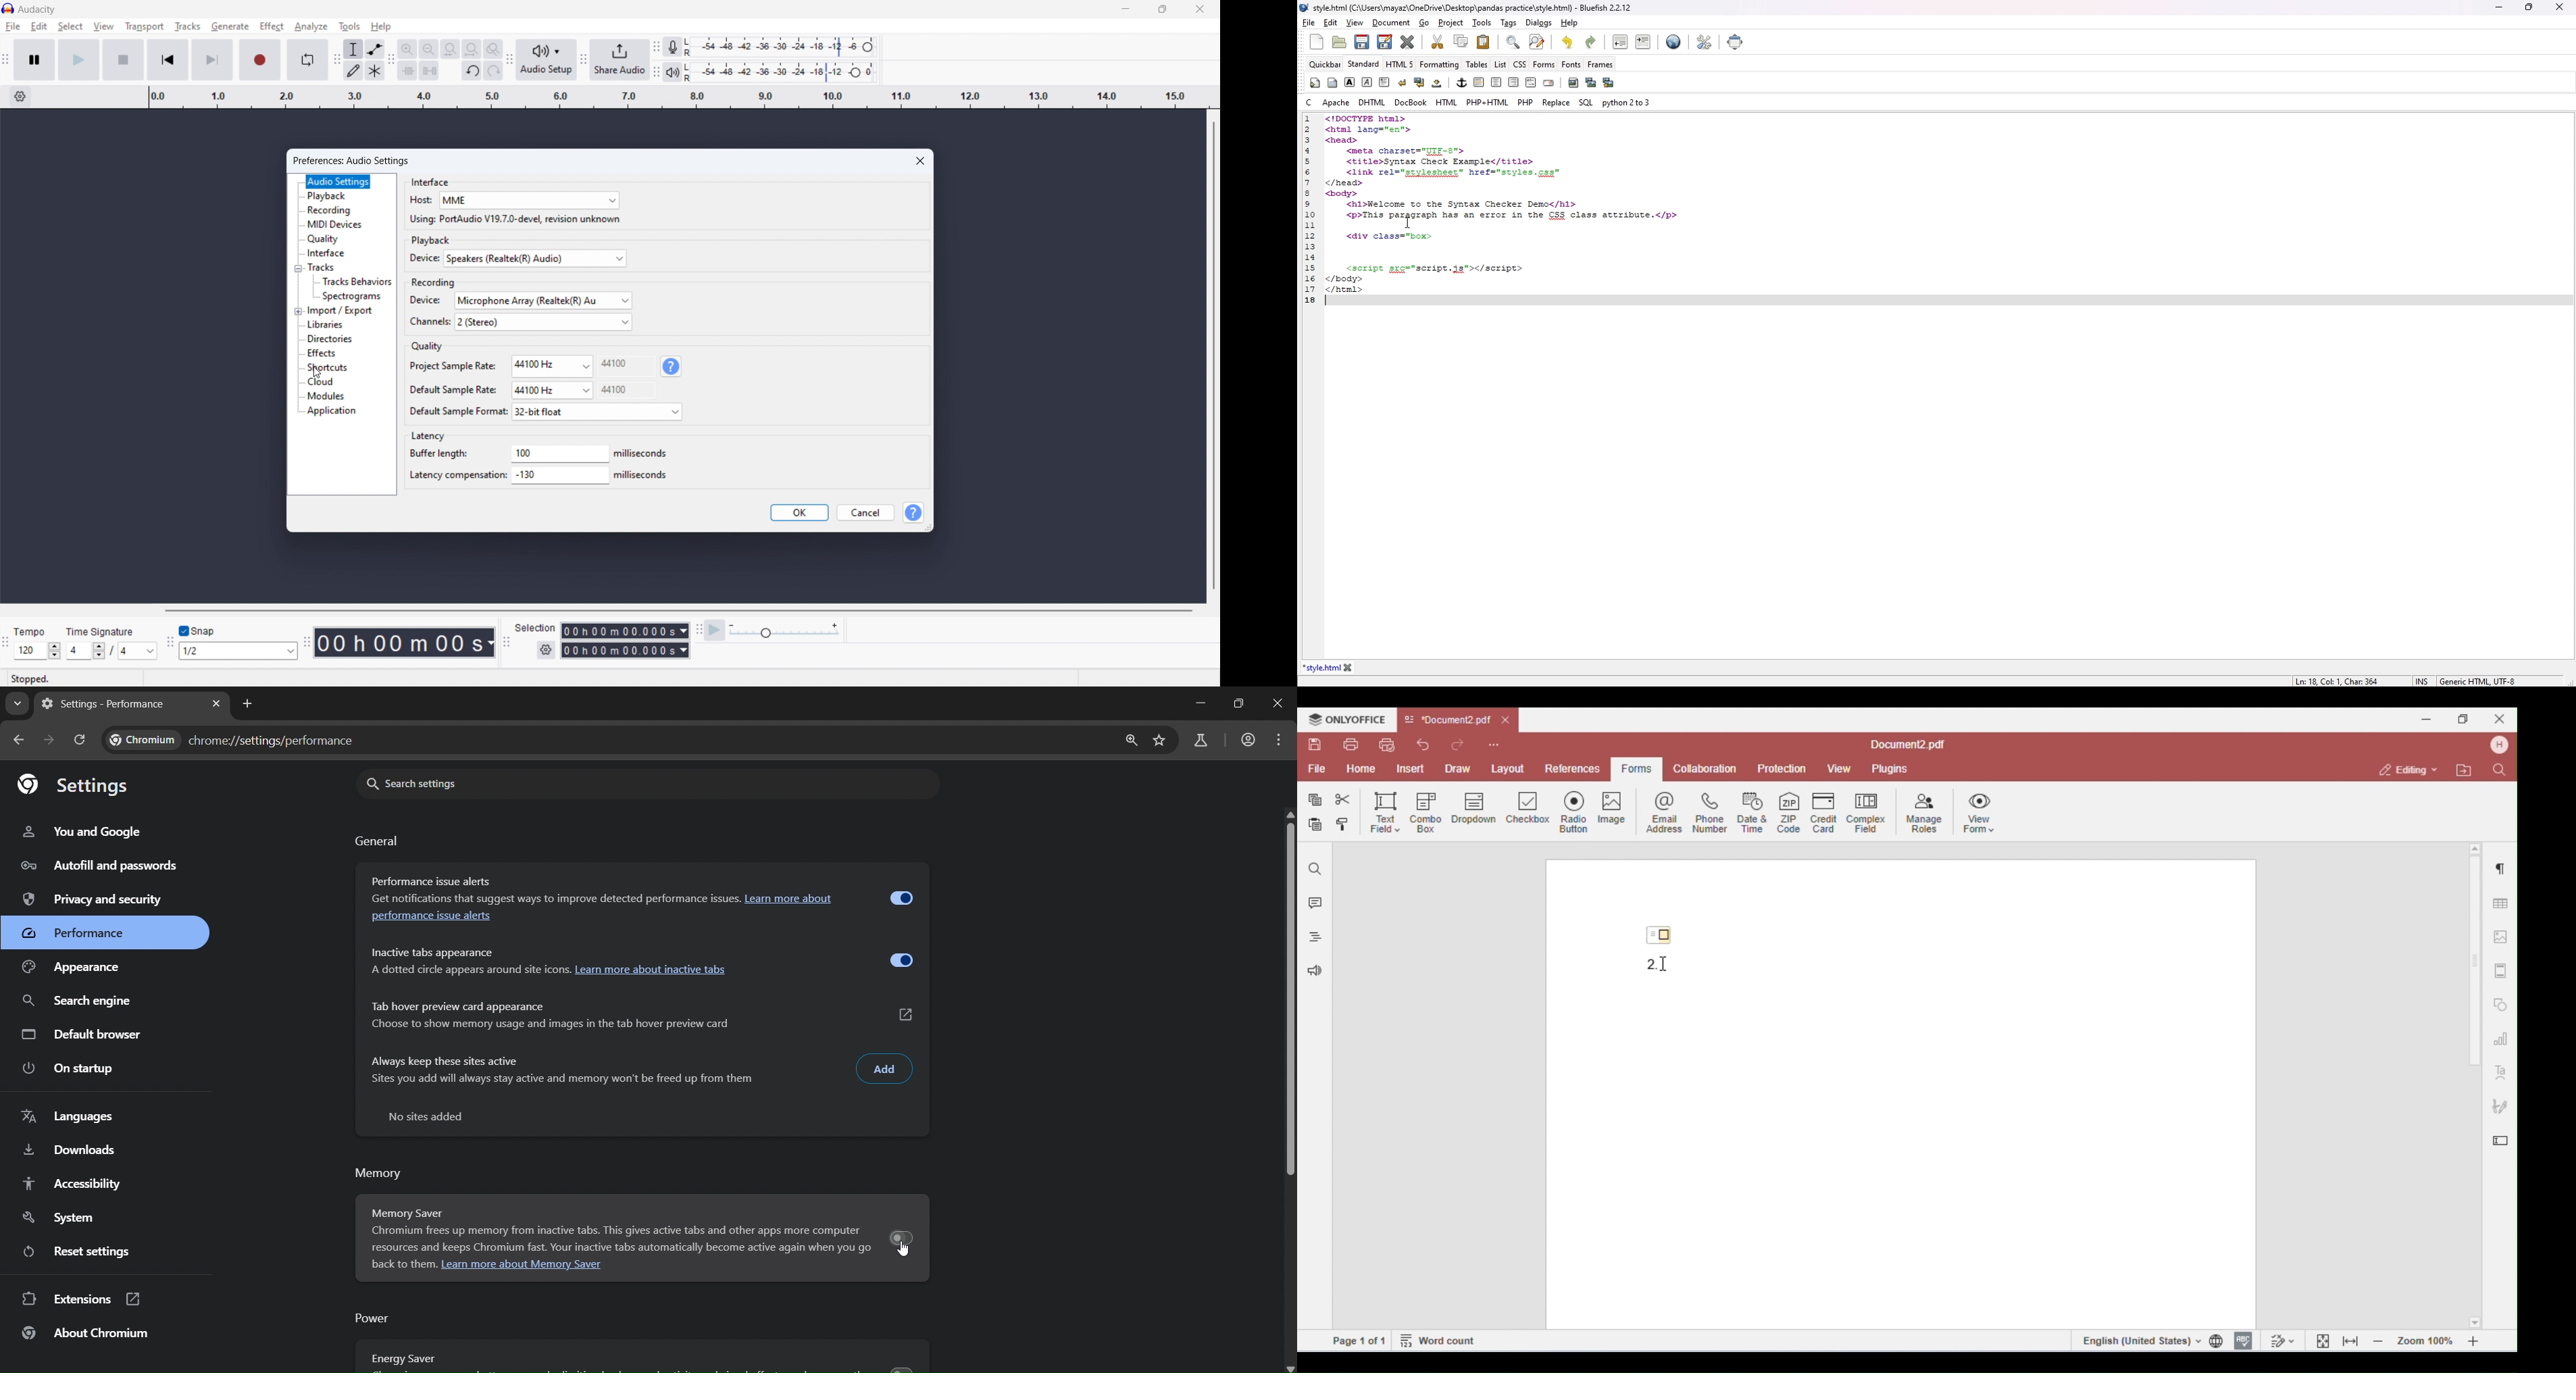 This screenshot has width=2576, height=1400. Describe the element at coordinates (434, 282) in the screenshot. I see `recording` at that location.